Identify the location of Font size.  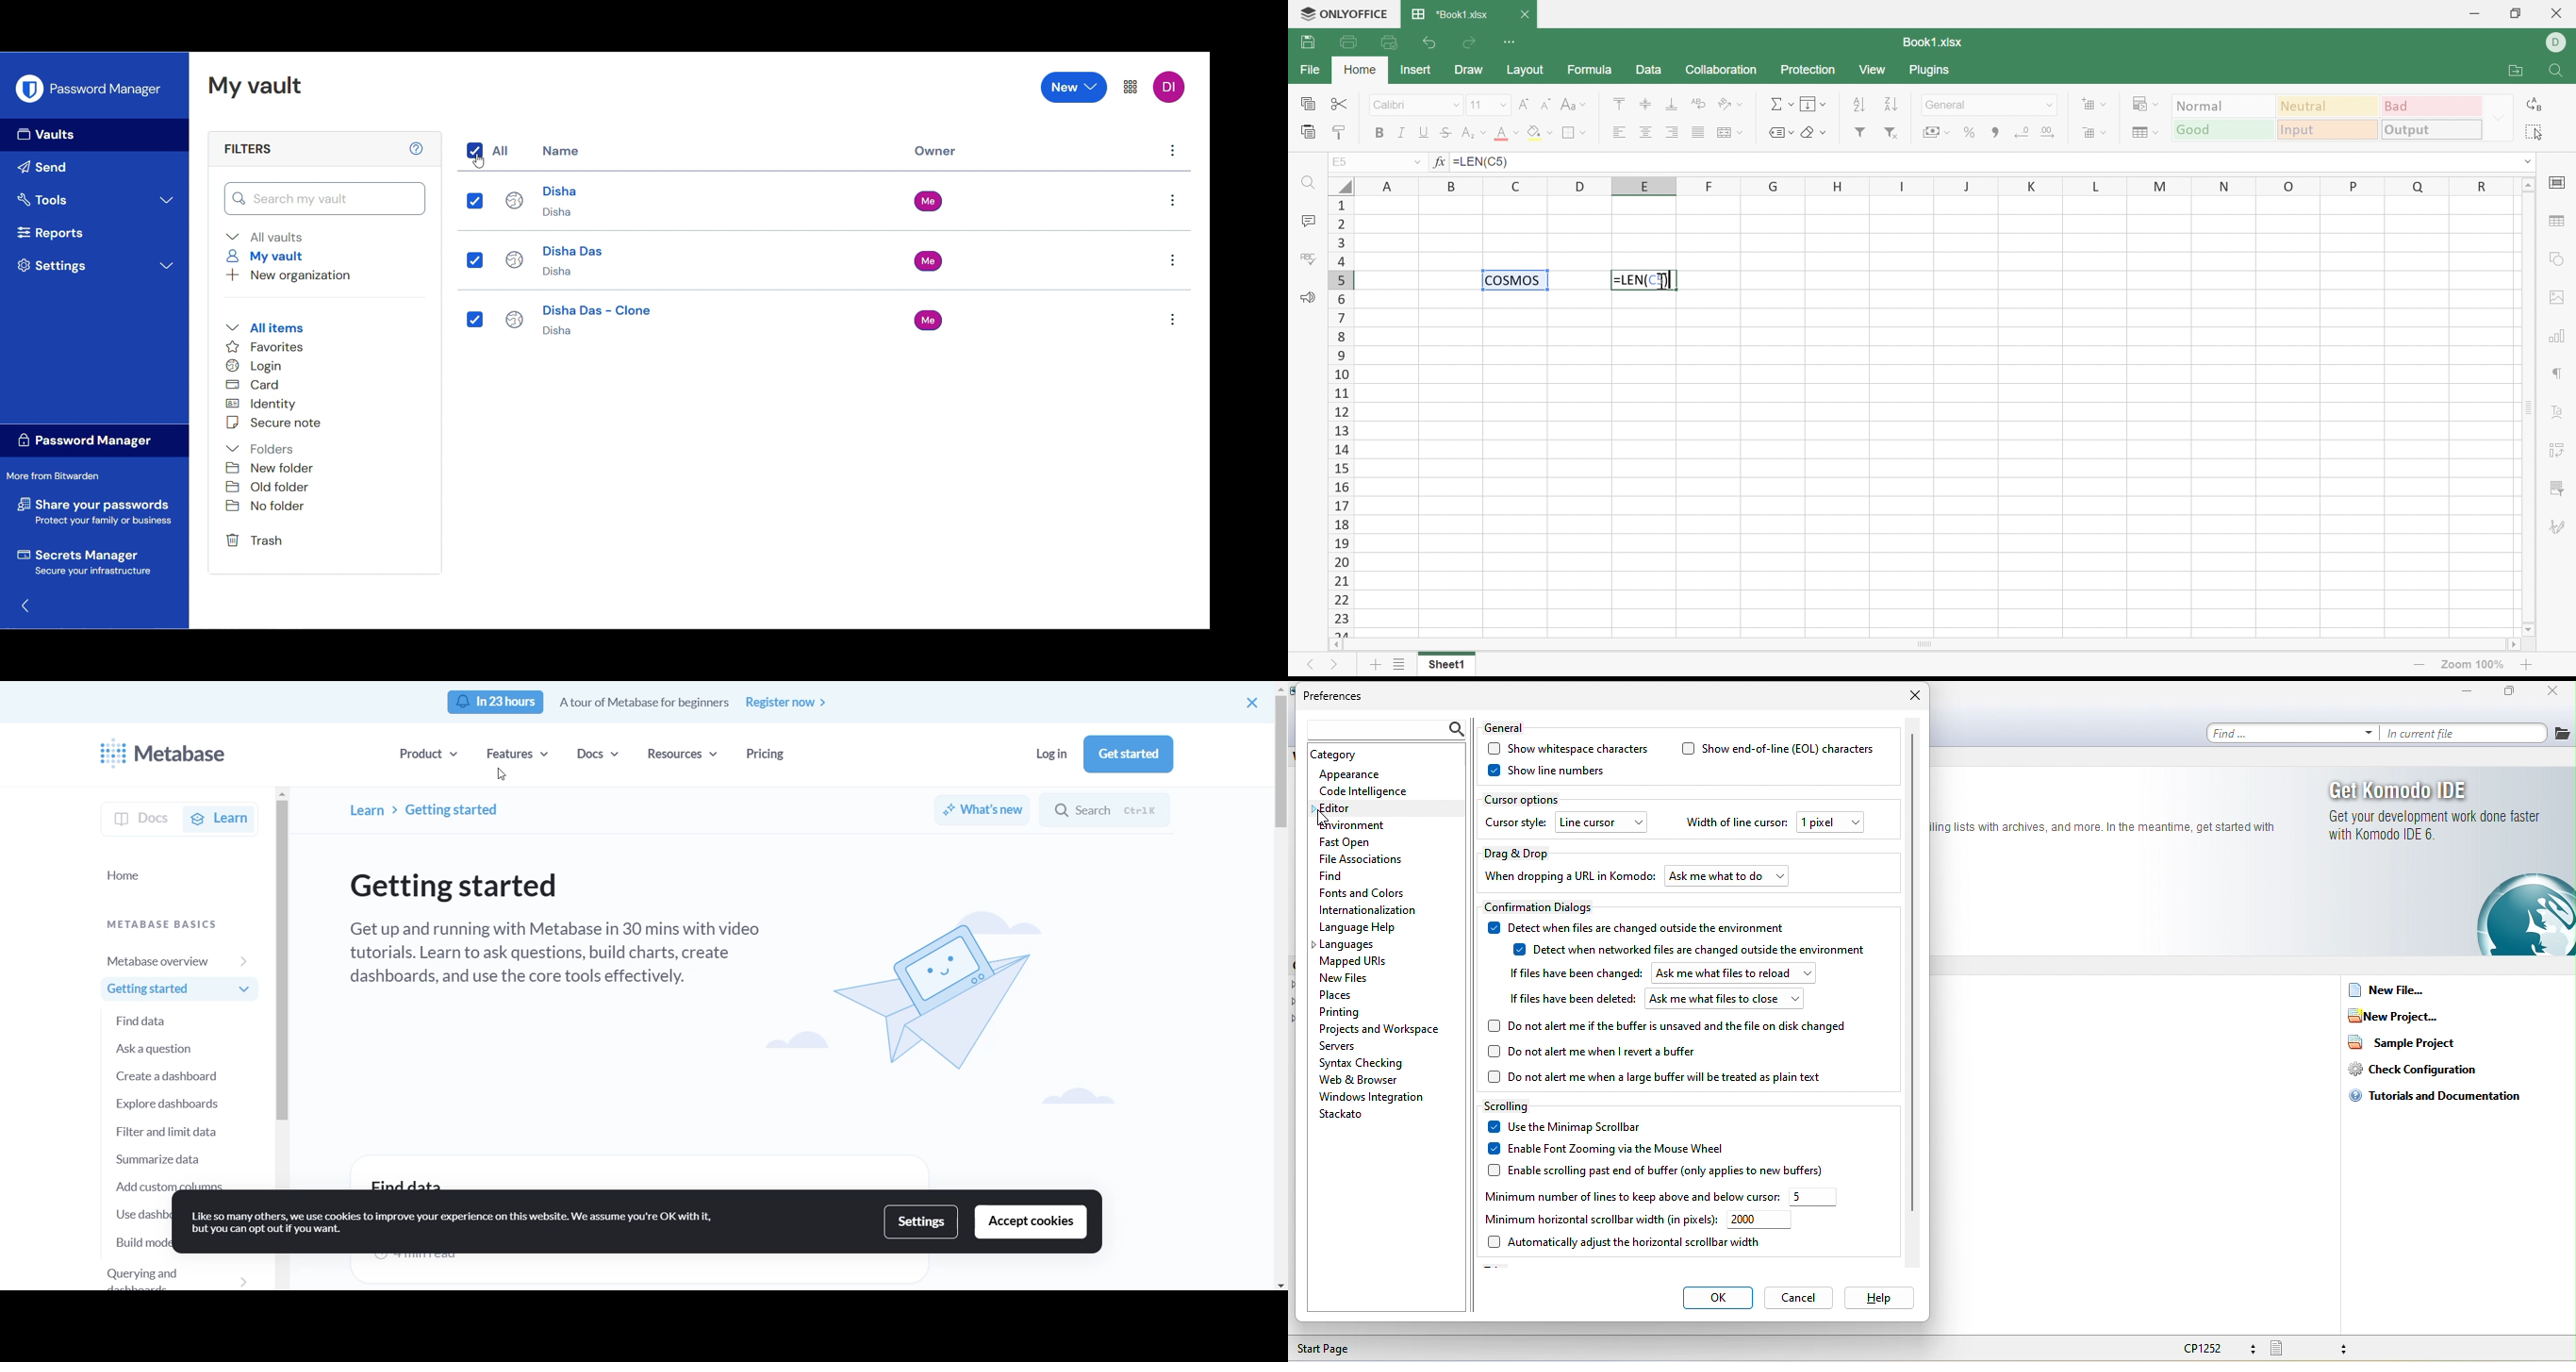
(1481, 103).